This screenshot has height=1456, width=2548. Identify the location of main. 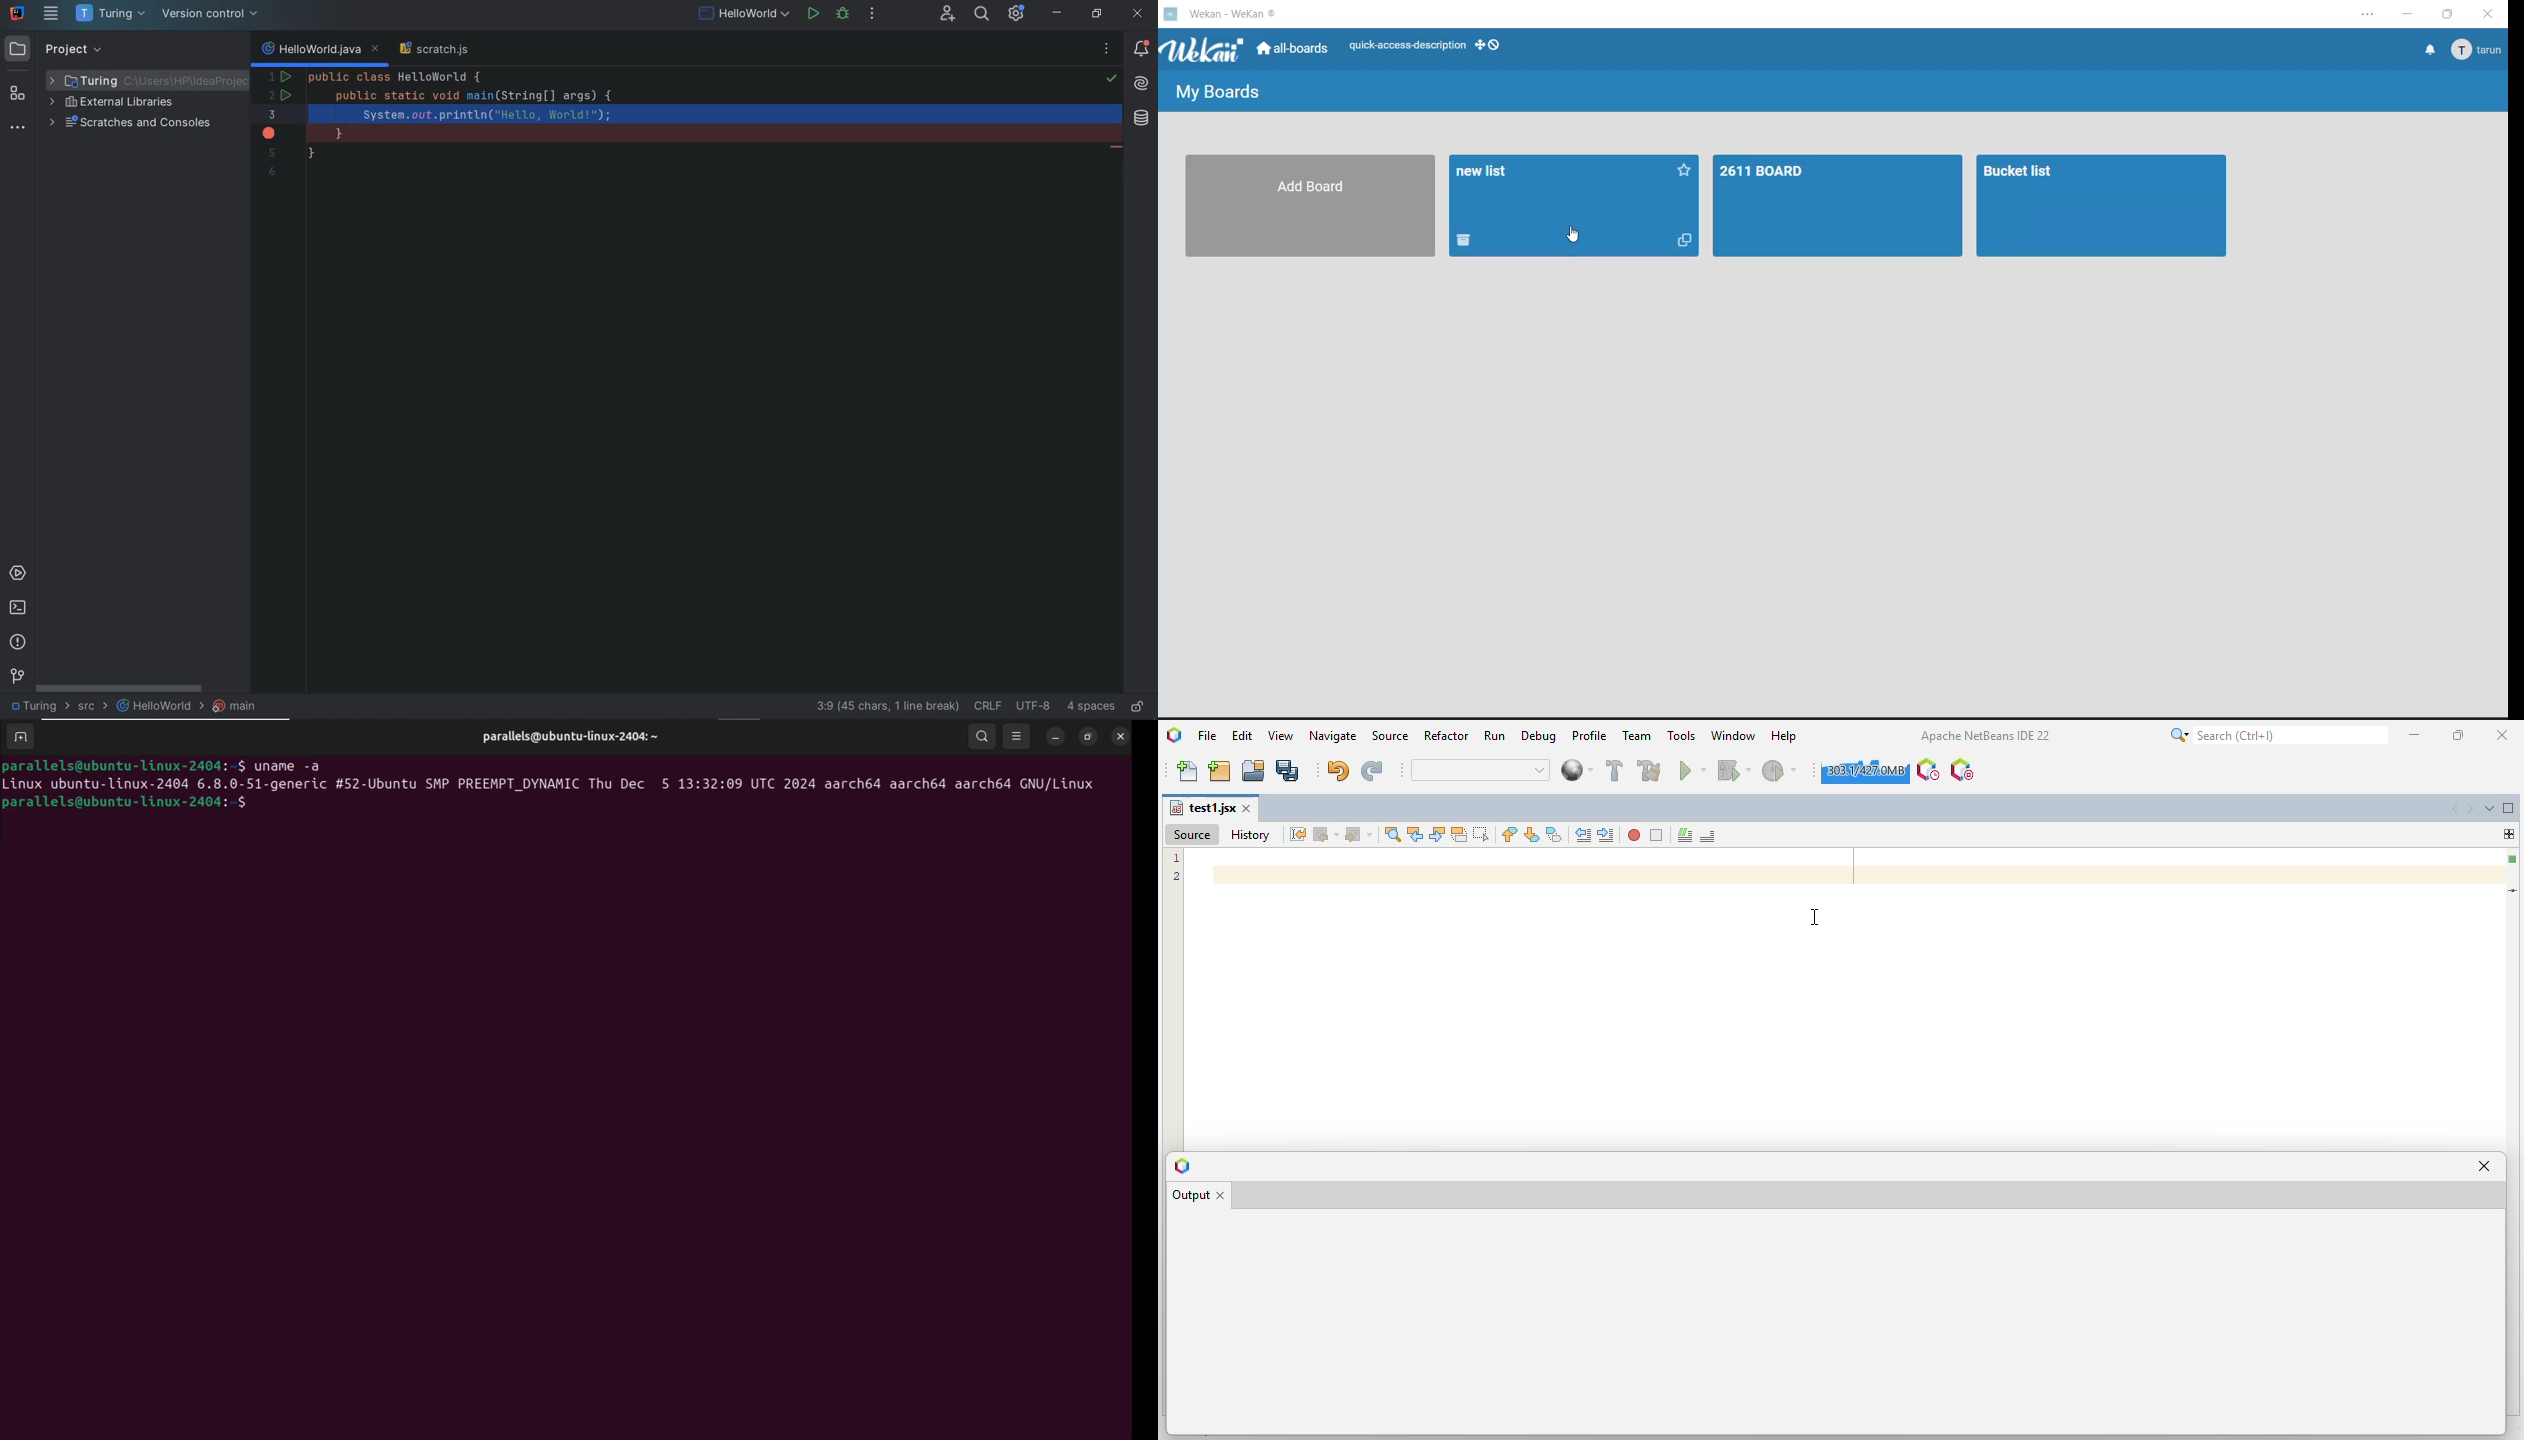
(239, 708).